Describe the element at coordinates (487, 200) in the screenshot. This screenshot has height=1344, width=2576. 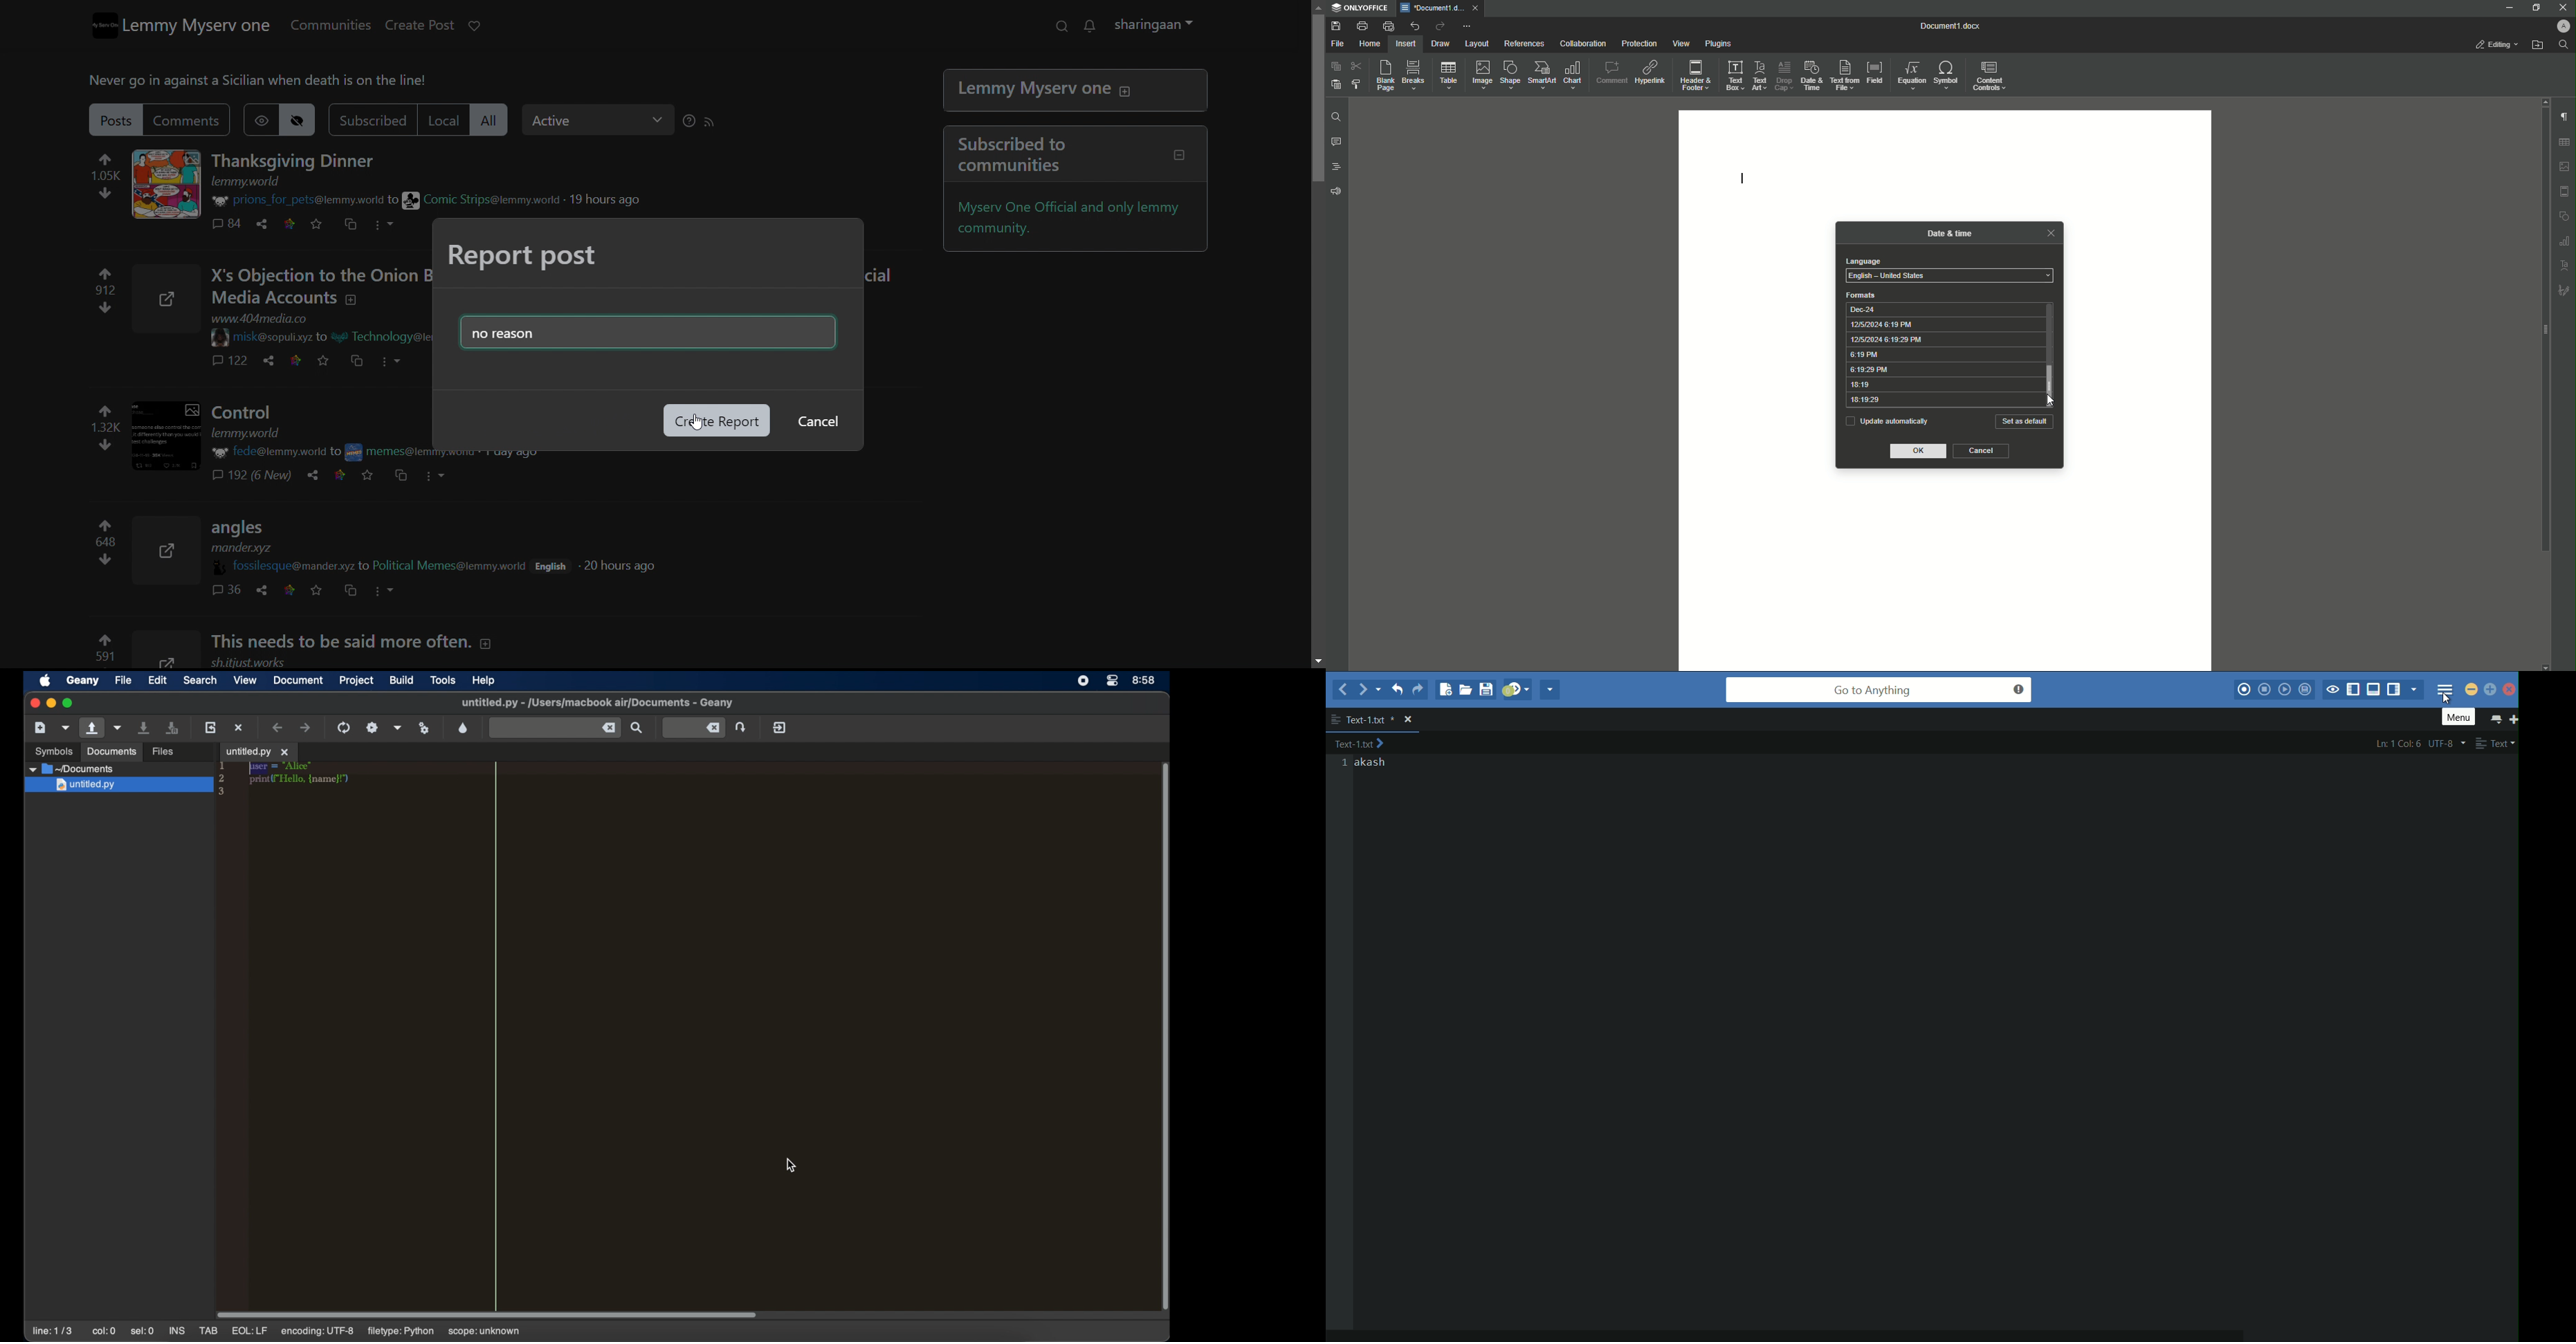
I see `community` at that location.